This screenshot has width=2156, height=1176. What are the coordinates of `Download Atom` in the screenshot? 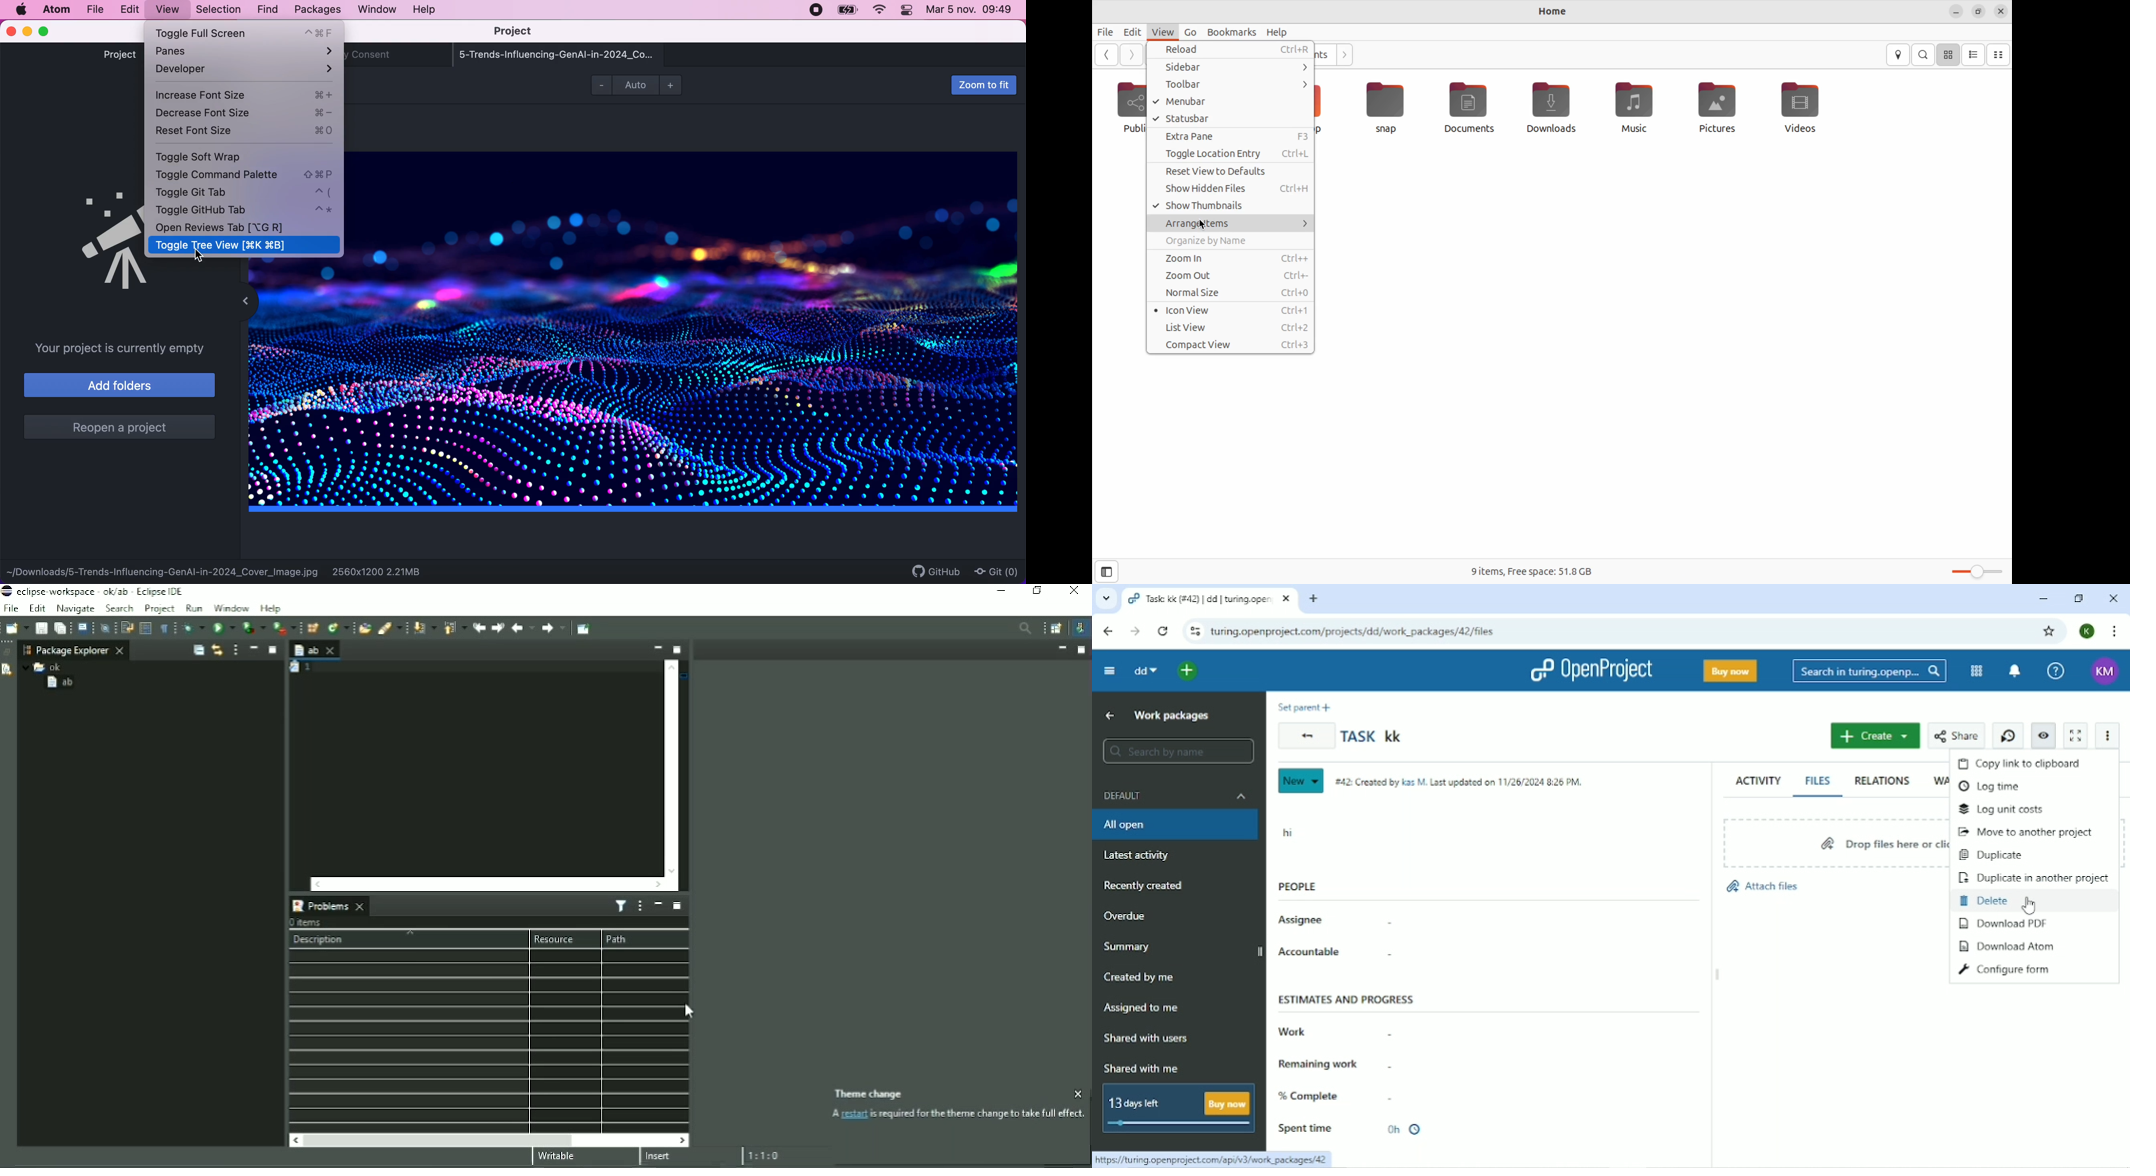 It's located at (2016, 947).